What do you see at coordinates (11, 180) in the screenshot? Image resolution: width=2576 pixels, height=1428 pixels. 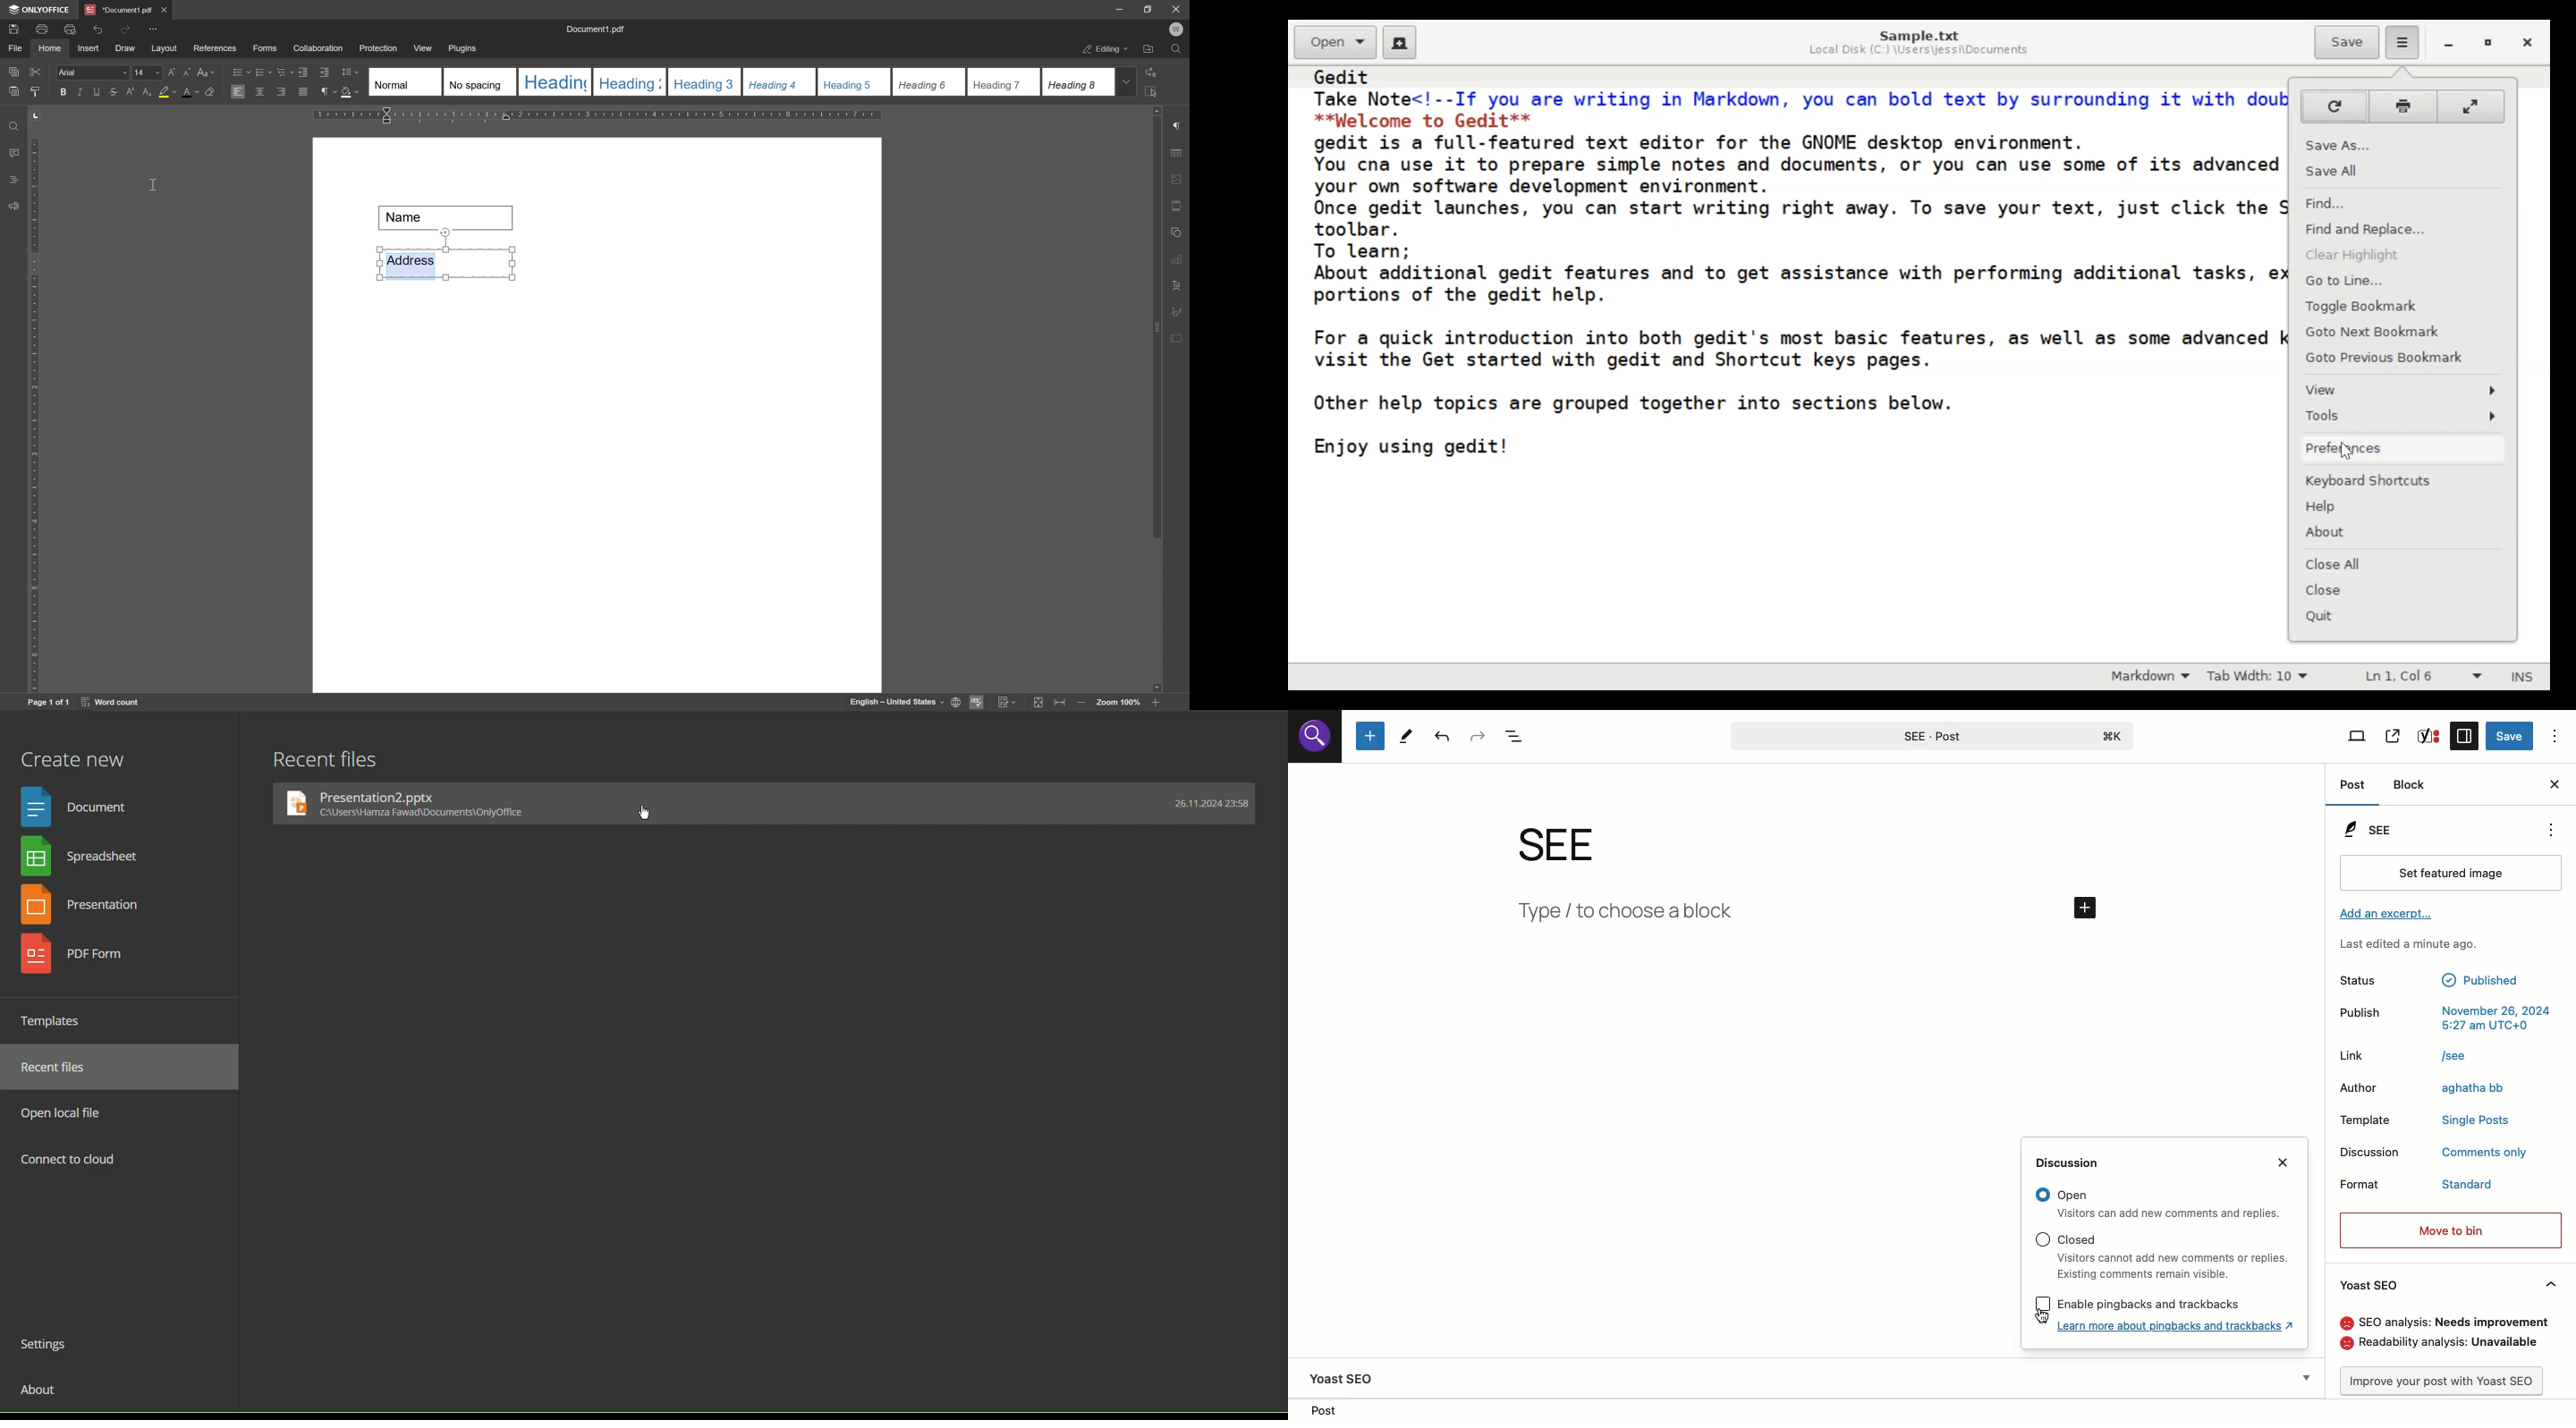 I see `headings` at bounding box center [11, 180].